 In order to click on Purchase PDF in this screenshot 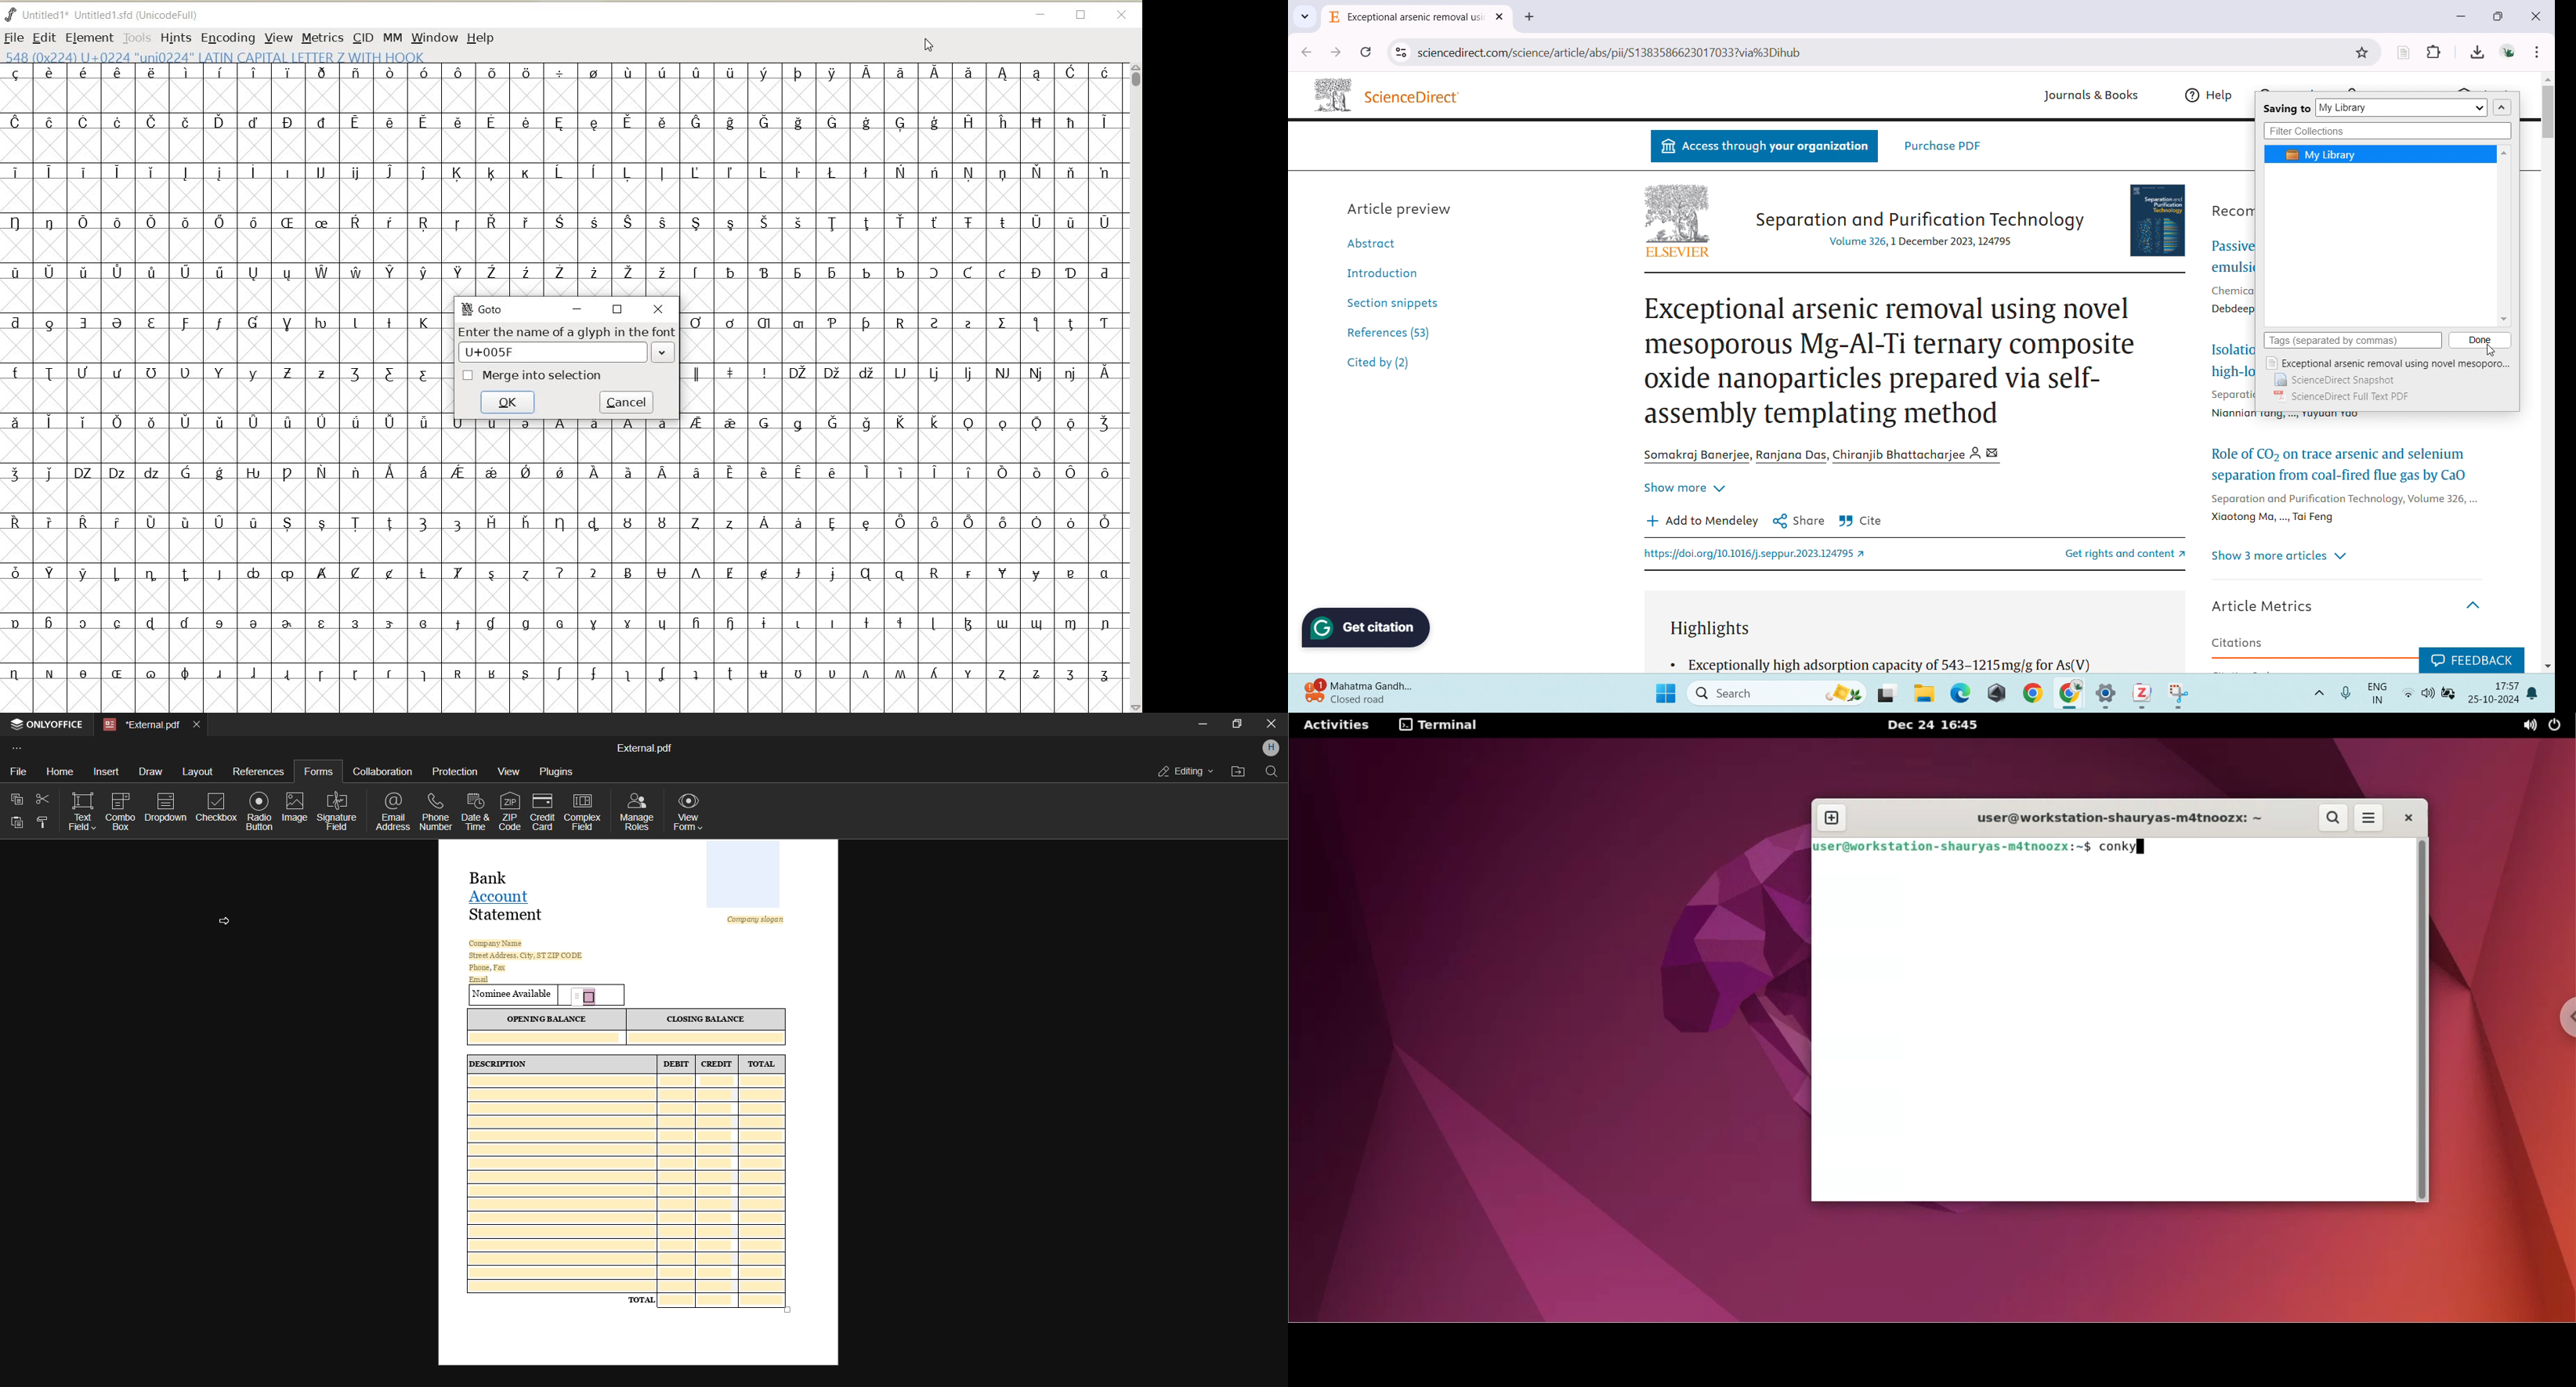, I will do `click(1943, 145)`.